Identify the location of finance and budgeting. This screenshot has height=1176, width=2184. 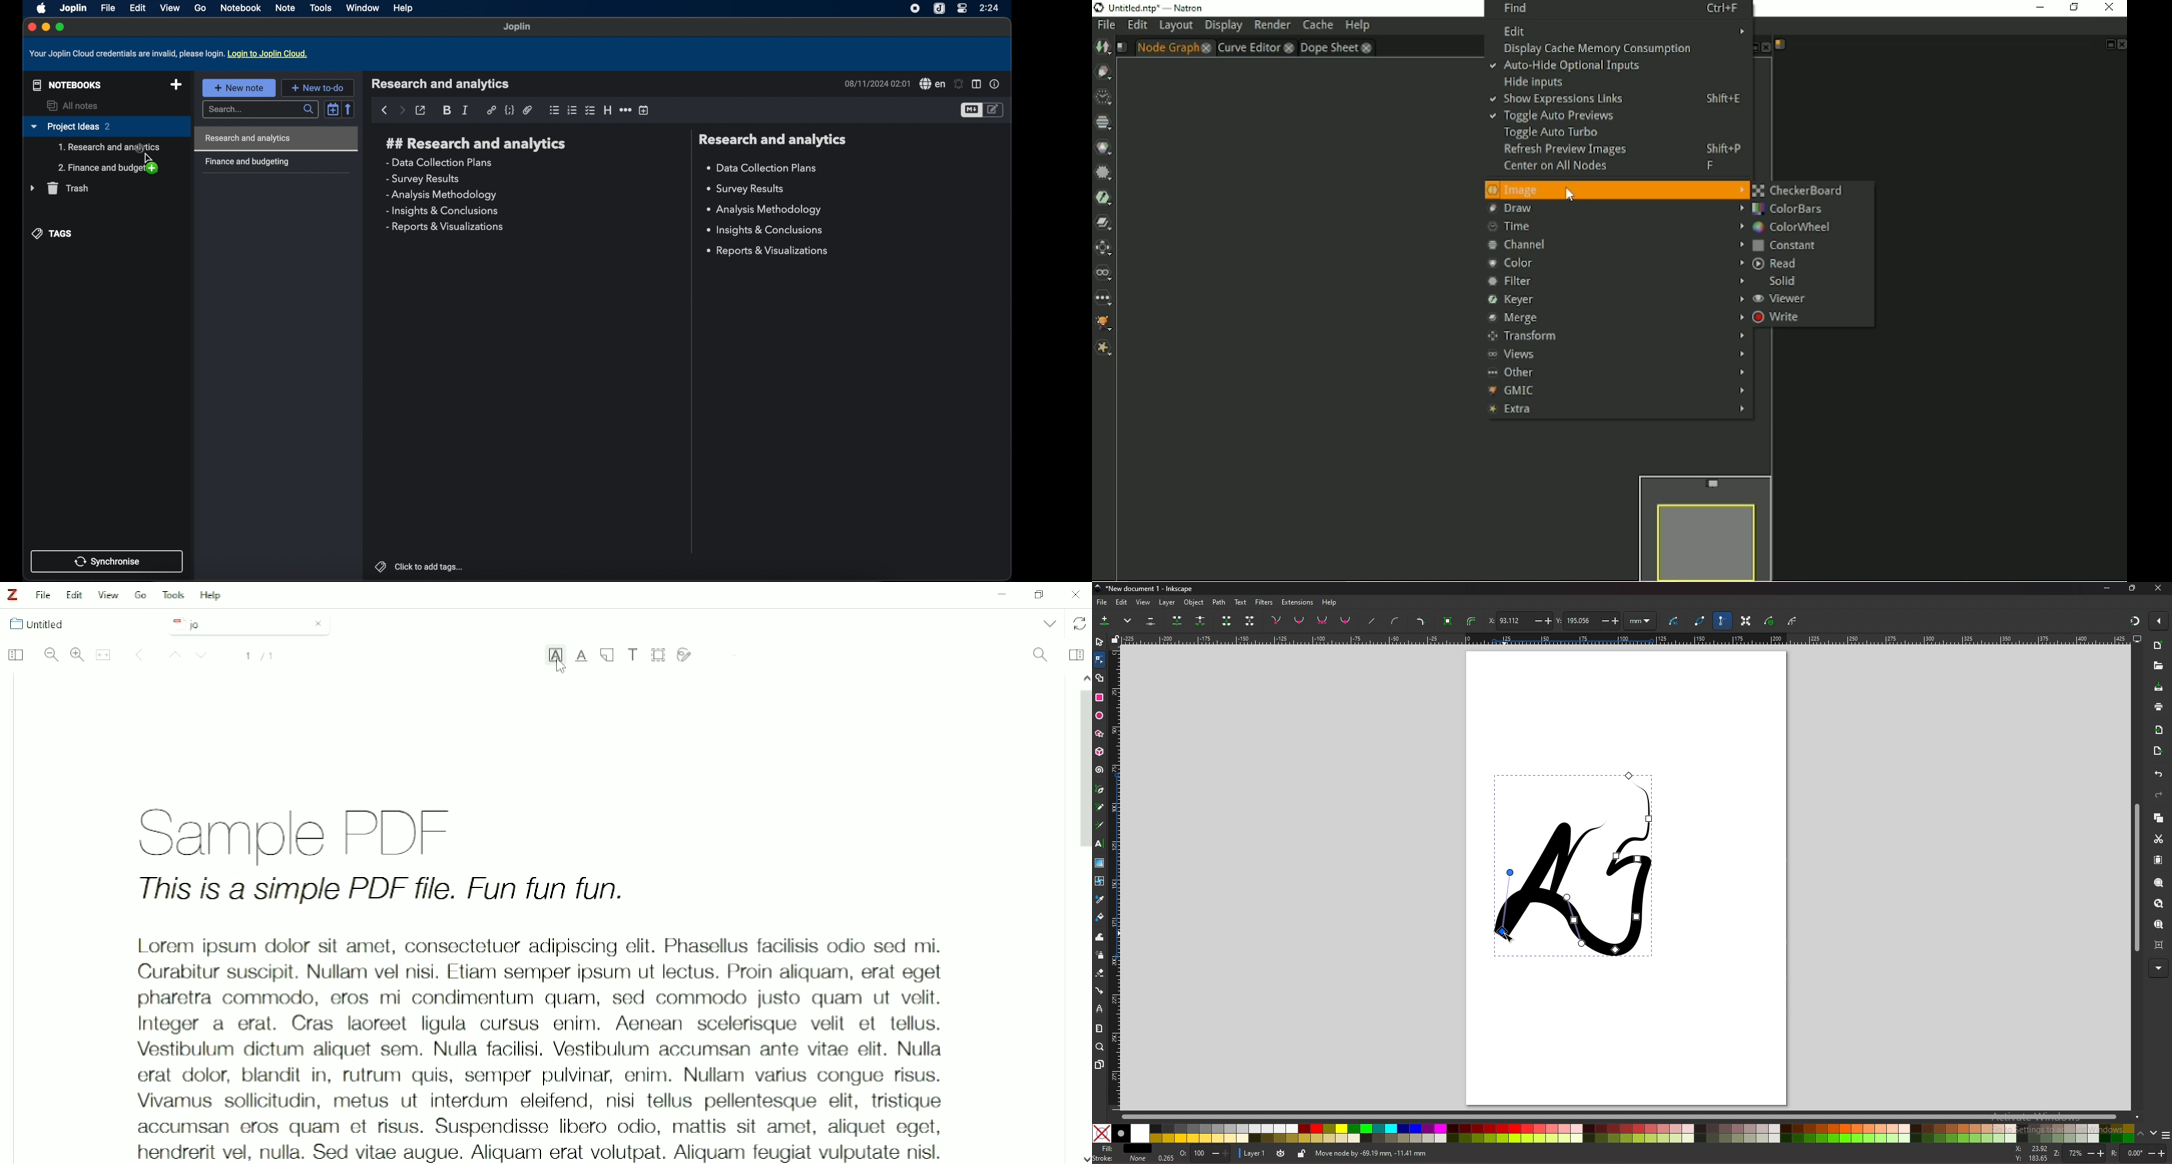
(247, 162).